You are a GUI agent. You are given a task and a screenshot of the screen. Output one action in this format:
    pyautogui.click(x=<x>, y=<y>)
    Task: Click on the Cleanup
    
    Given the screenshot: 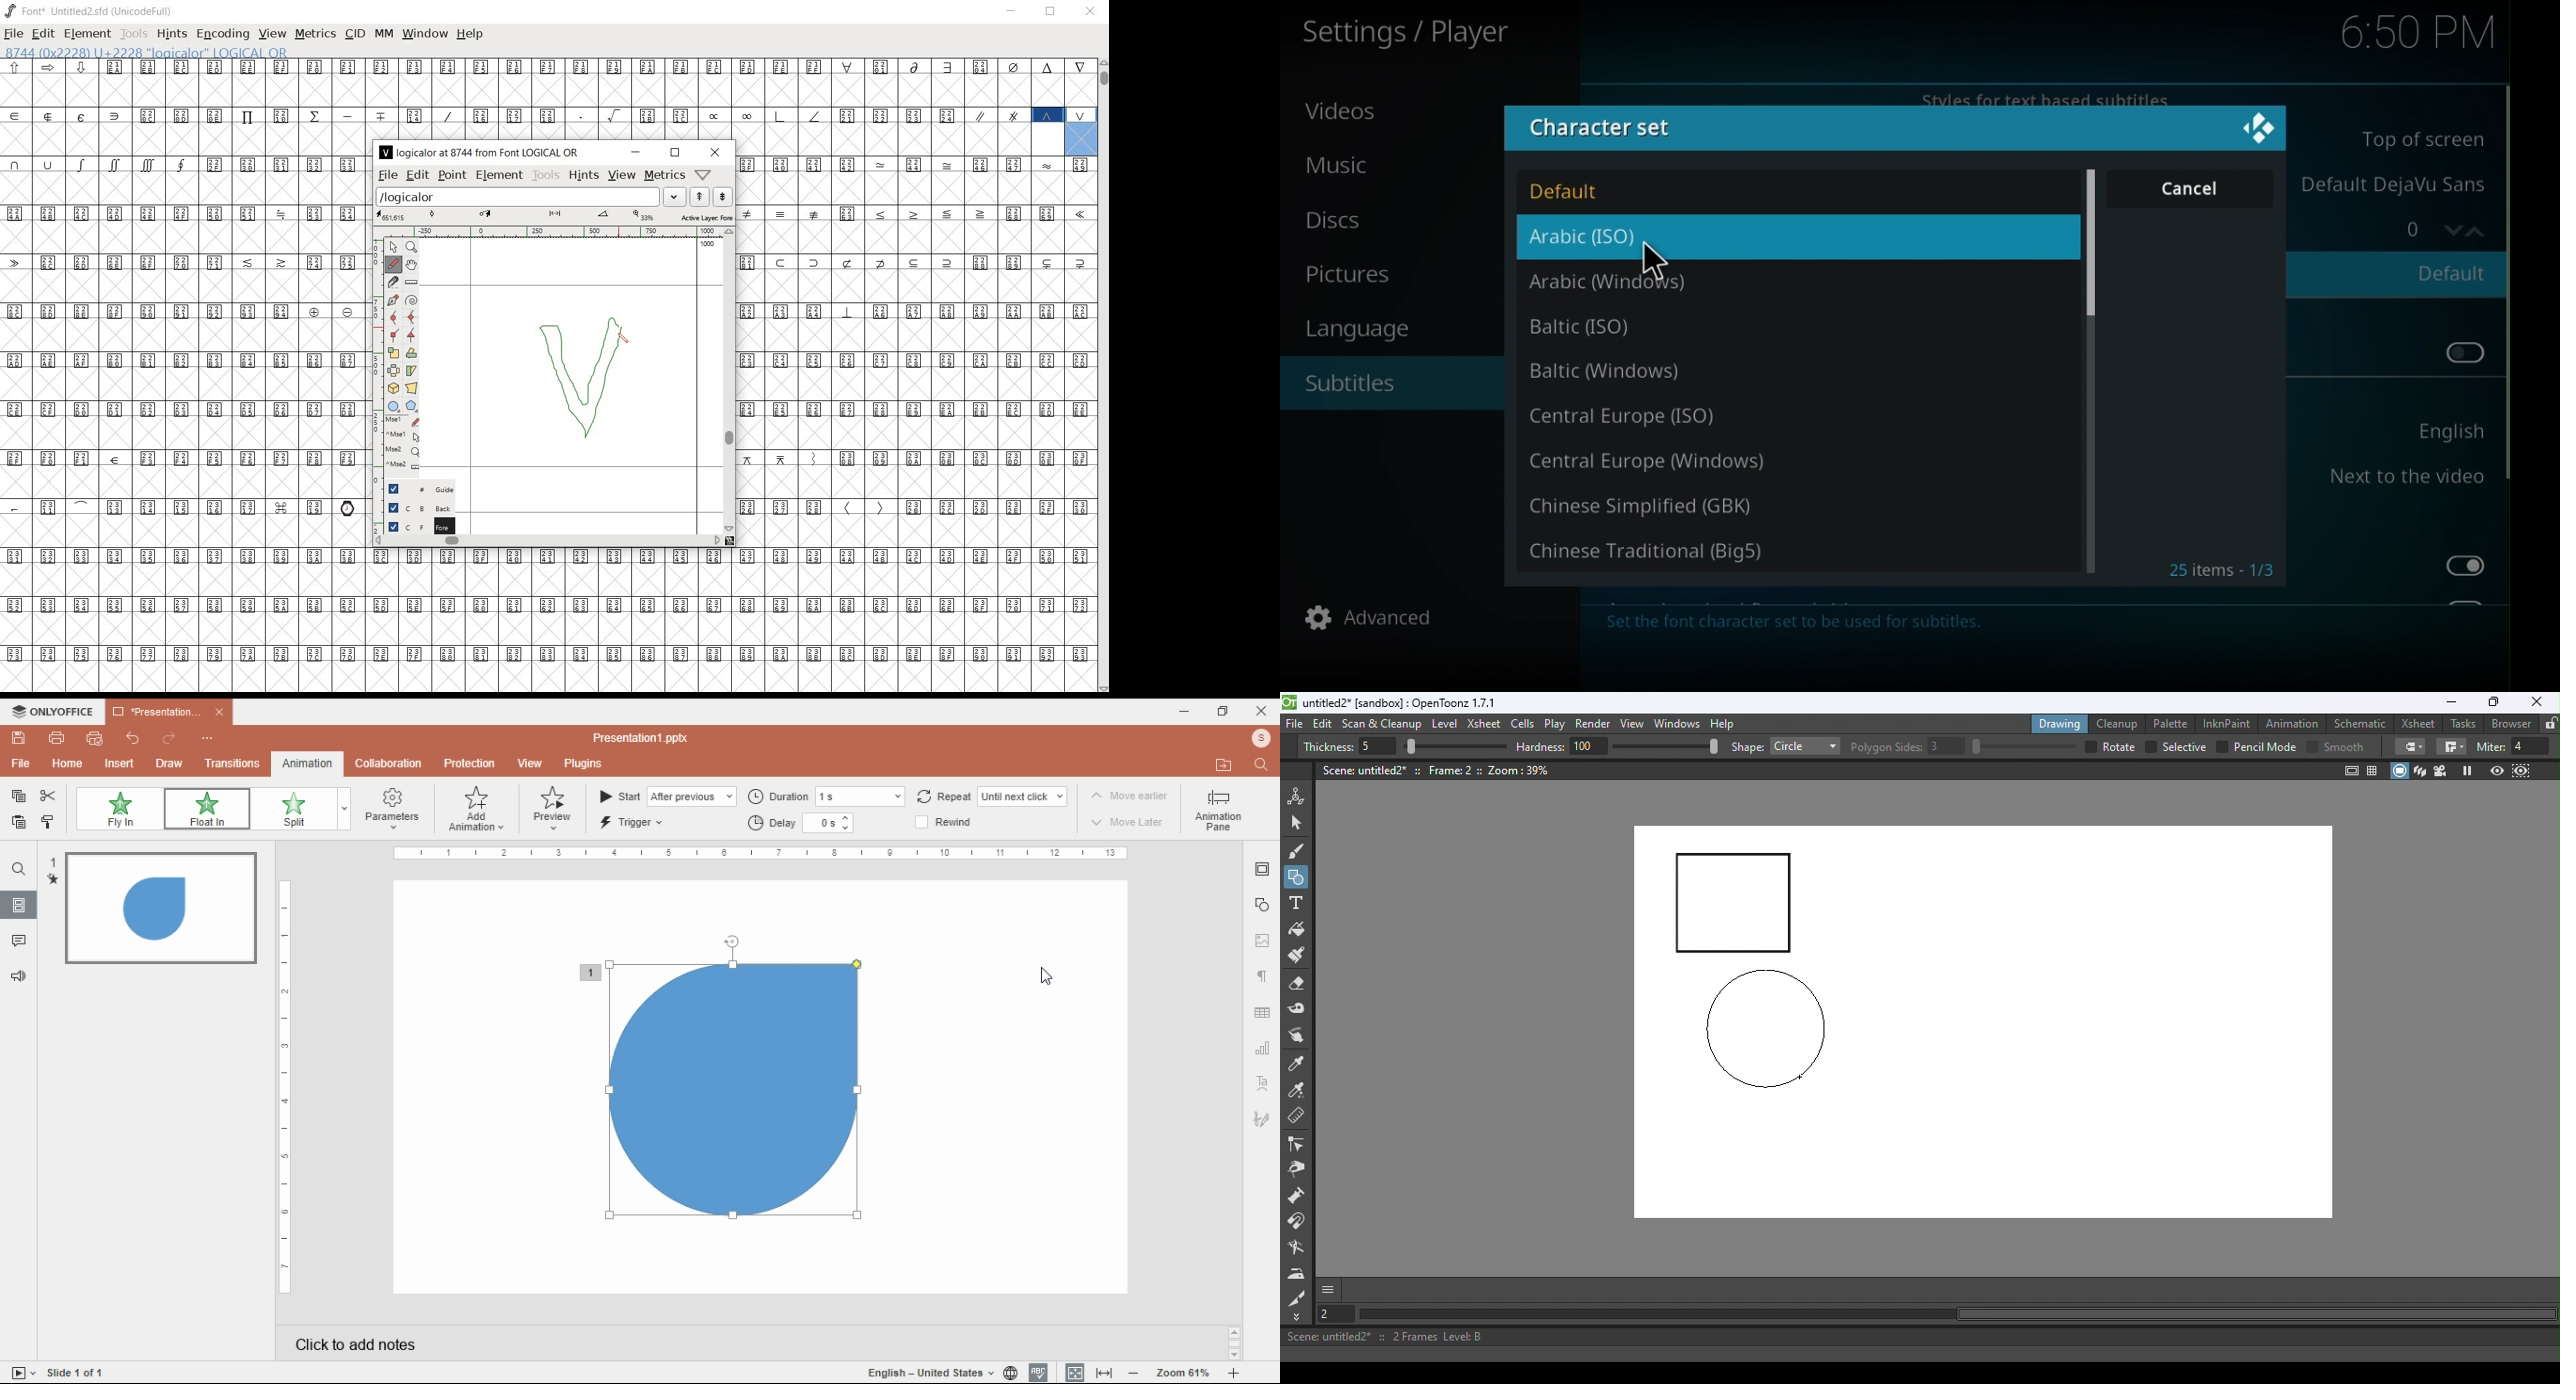 What is the action you would take?
    pyautogui.click(x=2121, y=723)
    